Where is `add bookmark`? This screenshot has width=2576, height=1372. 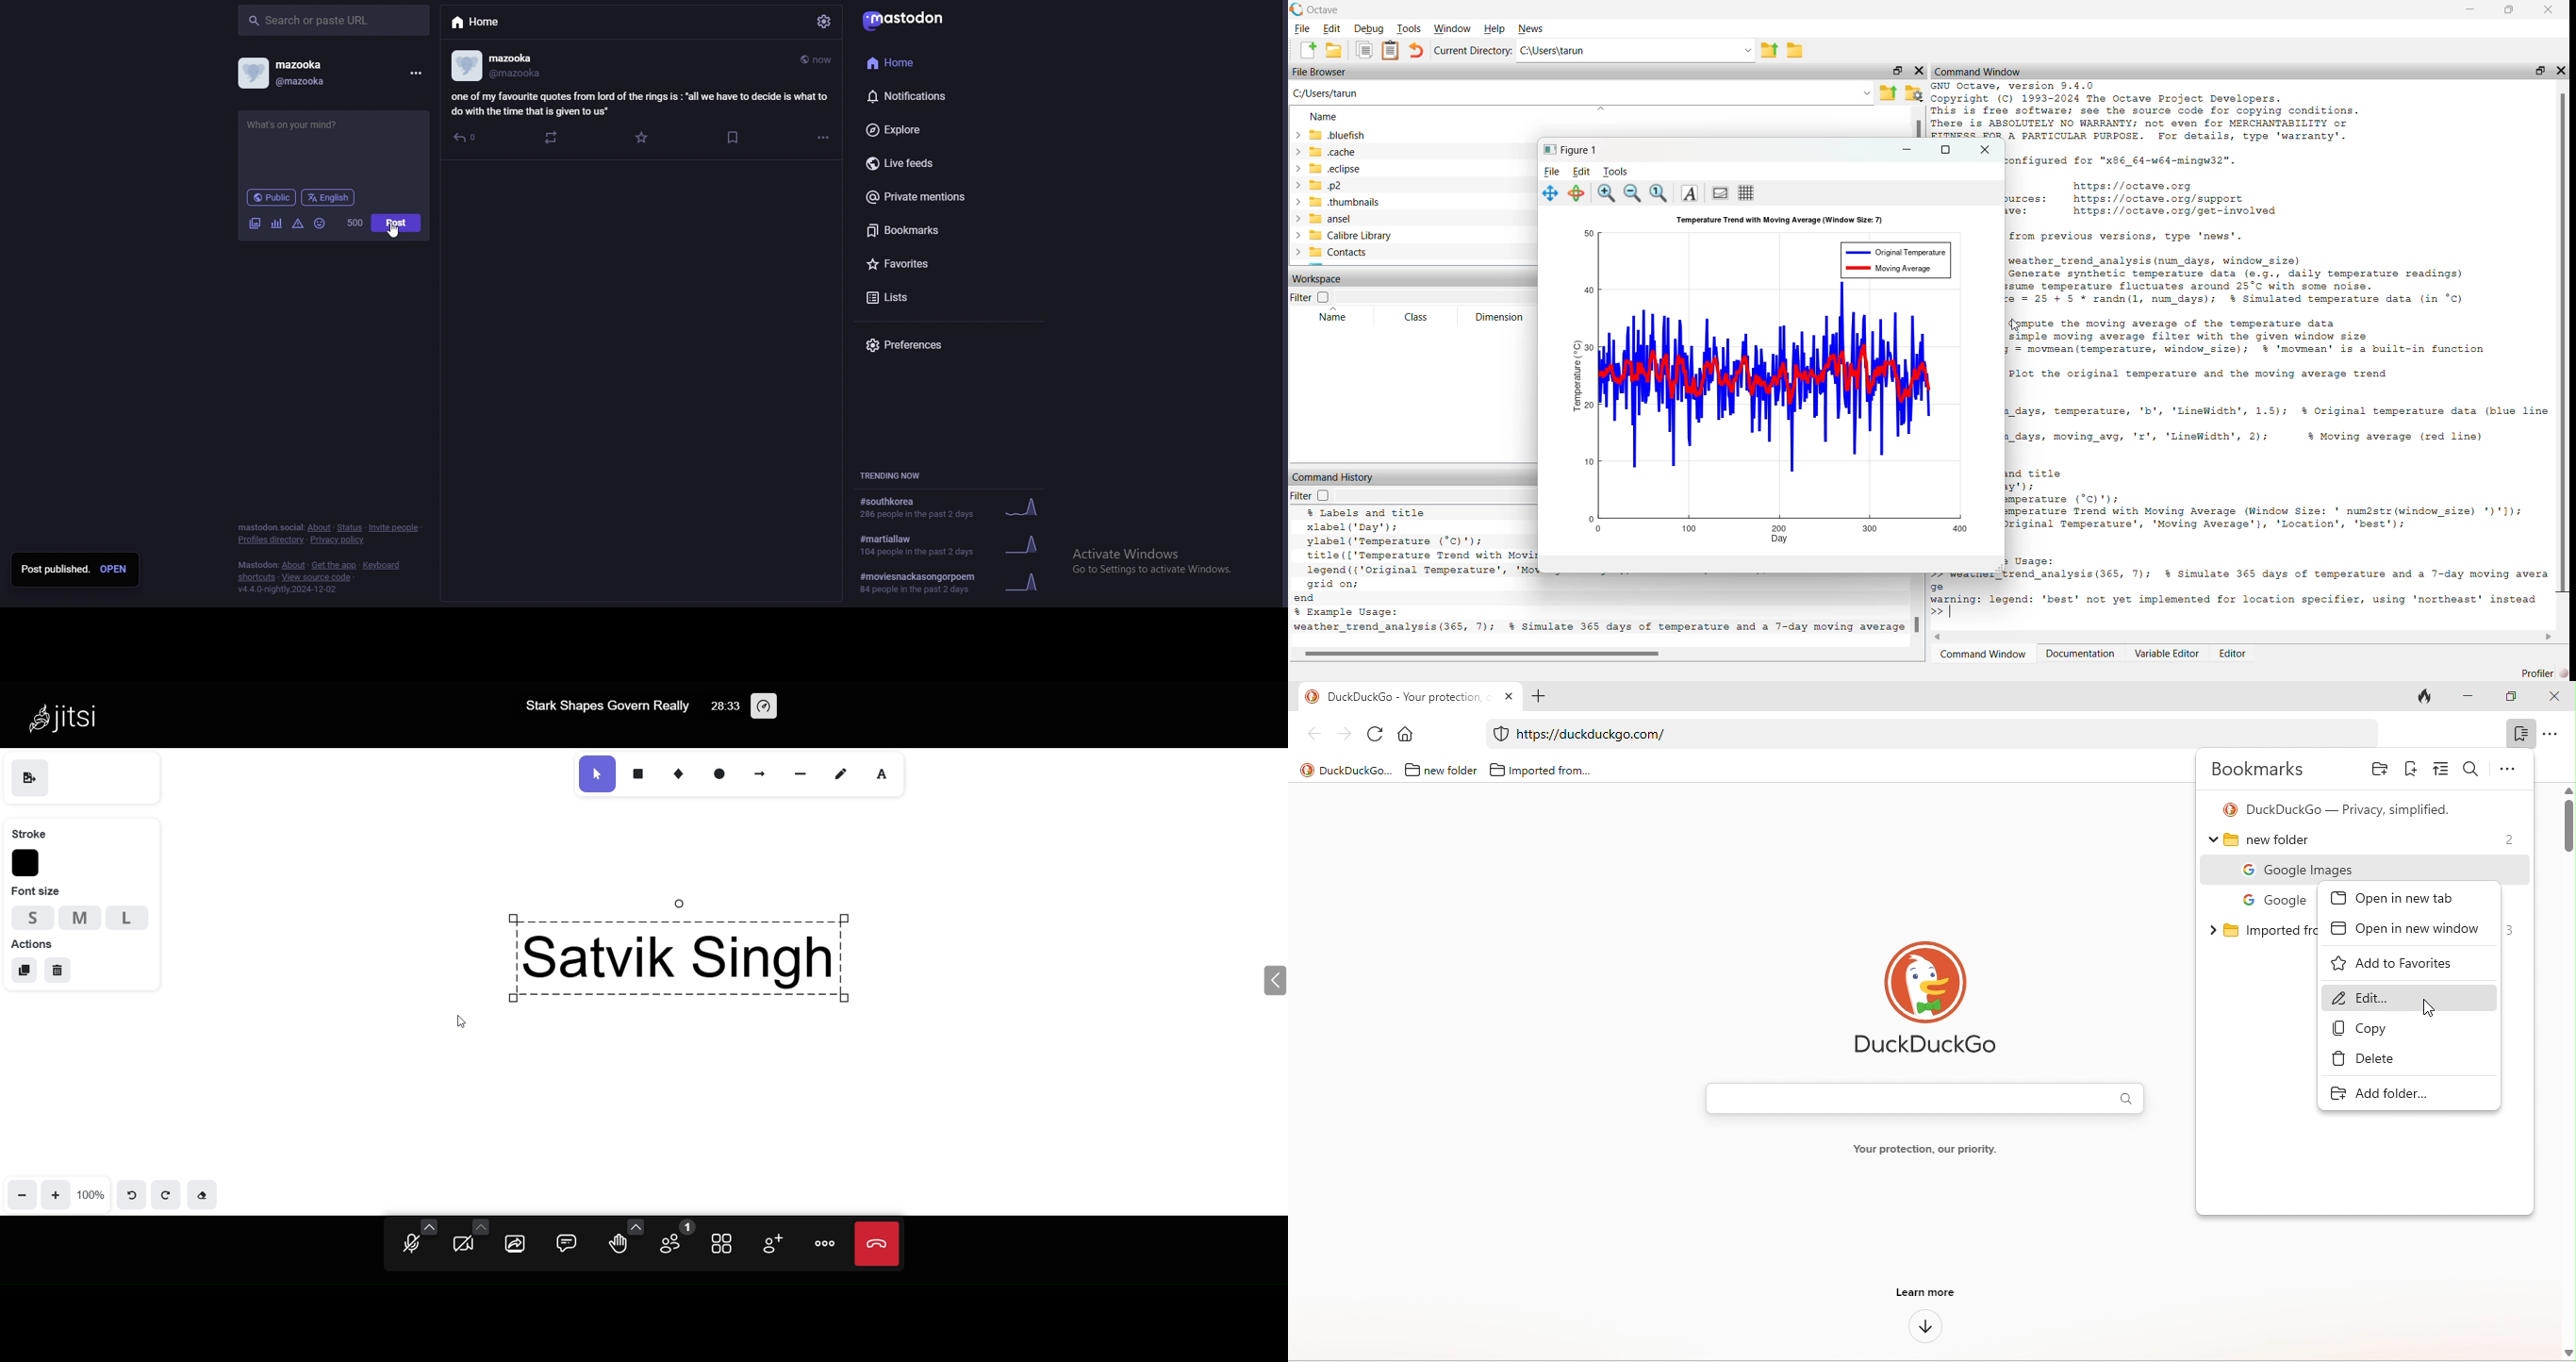 add bookmark is located at coordinates (2410, 770).